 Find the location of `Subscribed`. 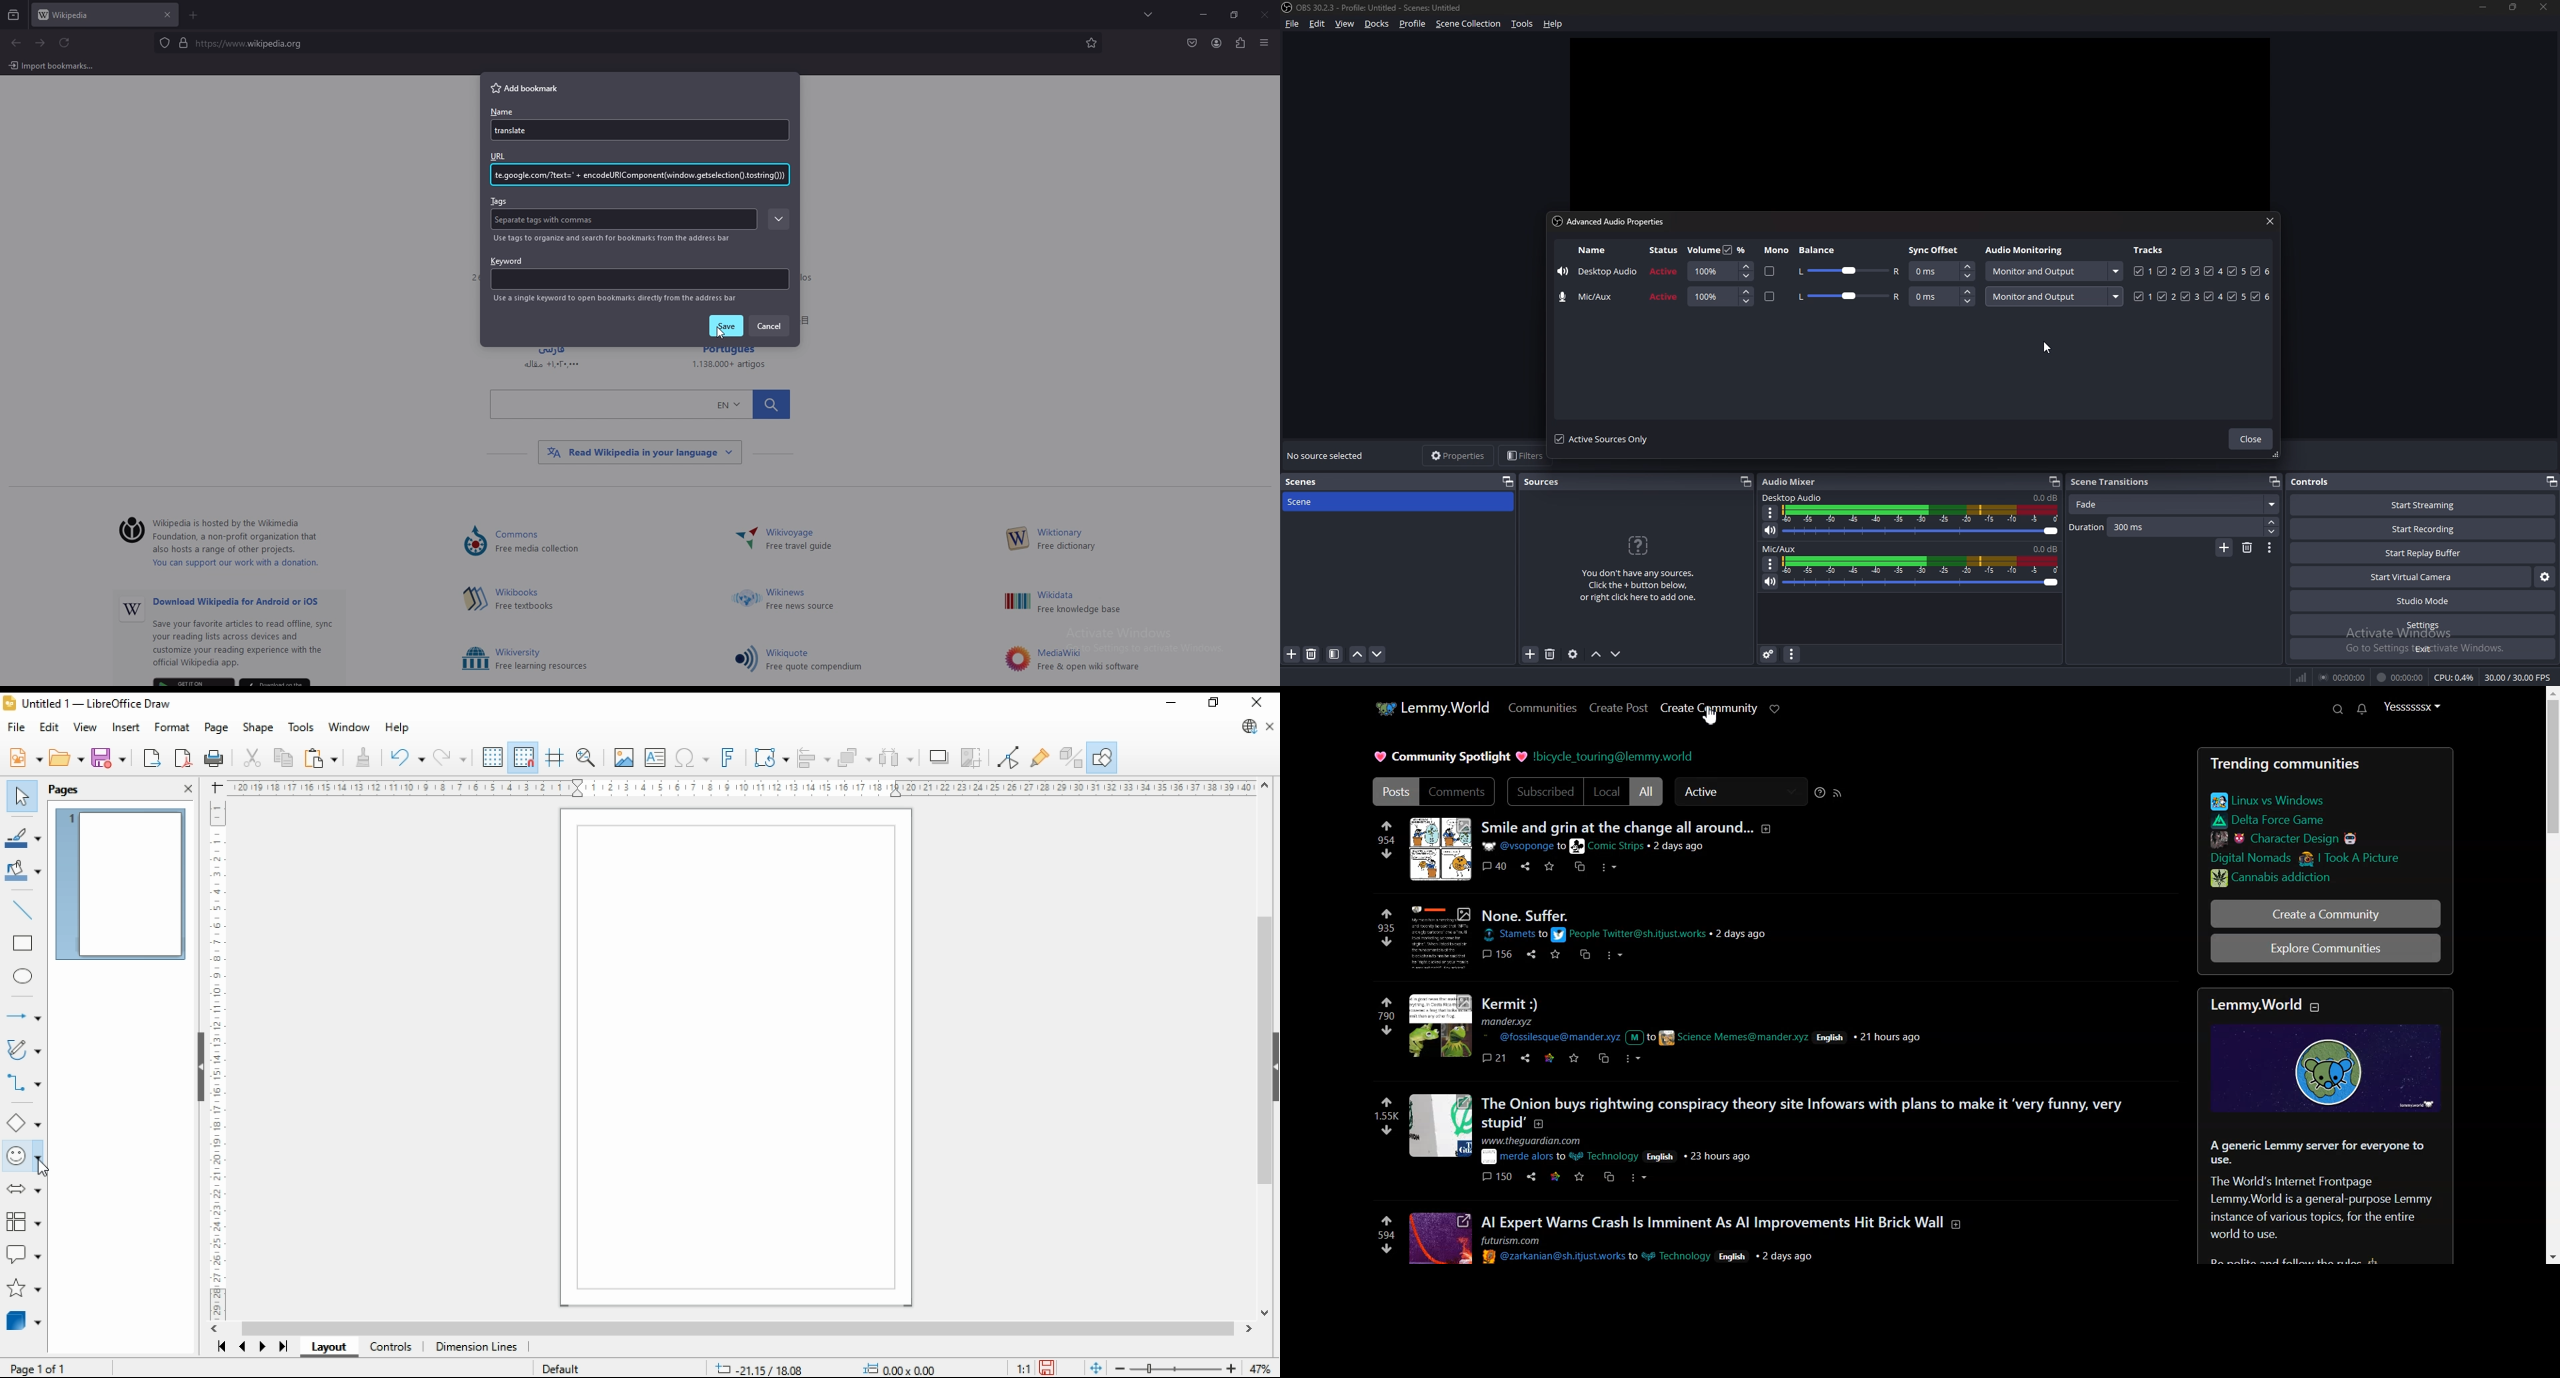

Subscribed is located at coordinates (1544, 791).